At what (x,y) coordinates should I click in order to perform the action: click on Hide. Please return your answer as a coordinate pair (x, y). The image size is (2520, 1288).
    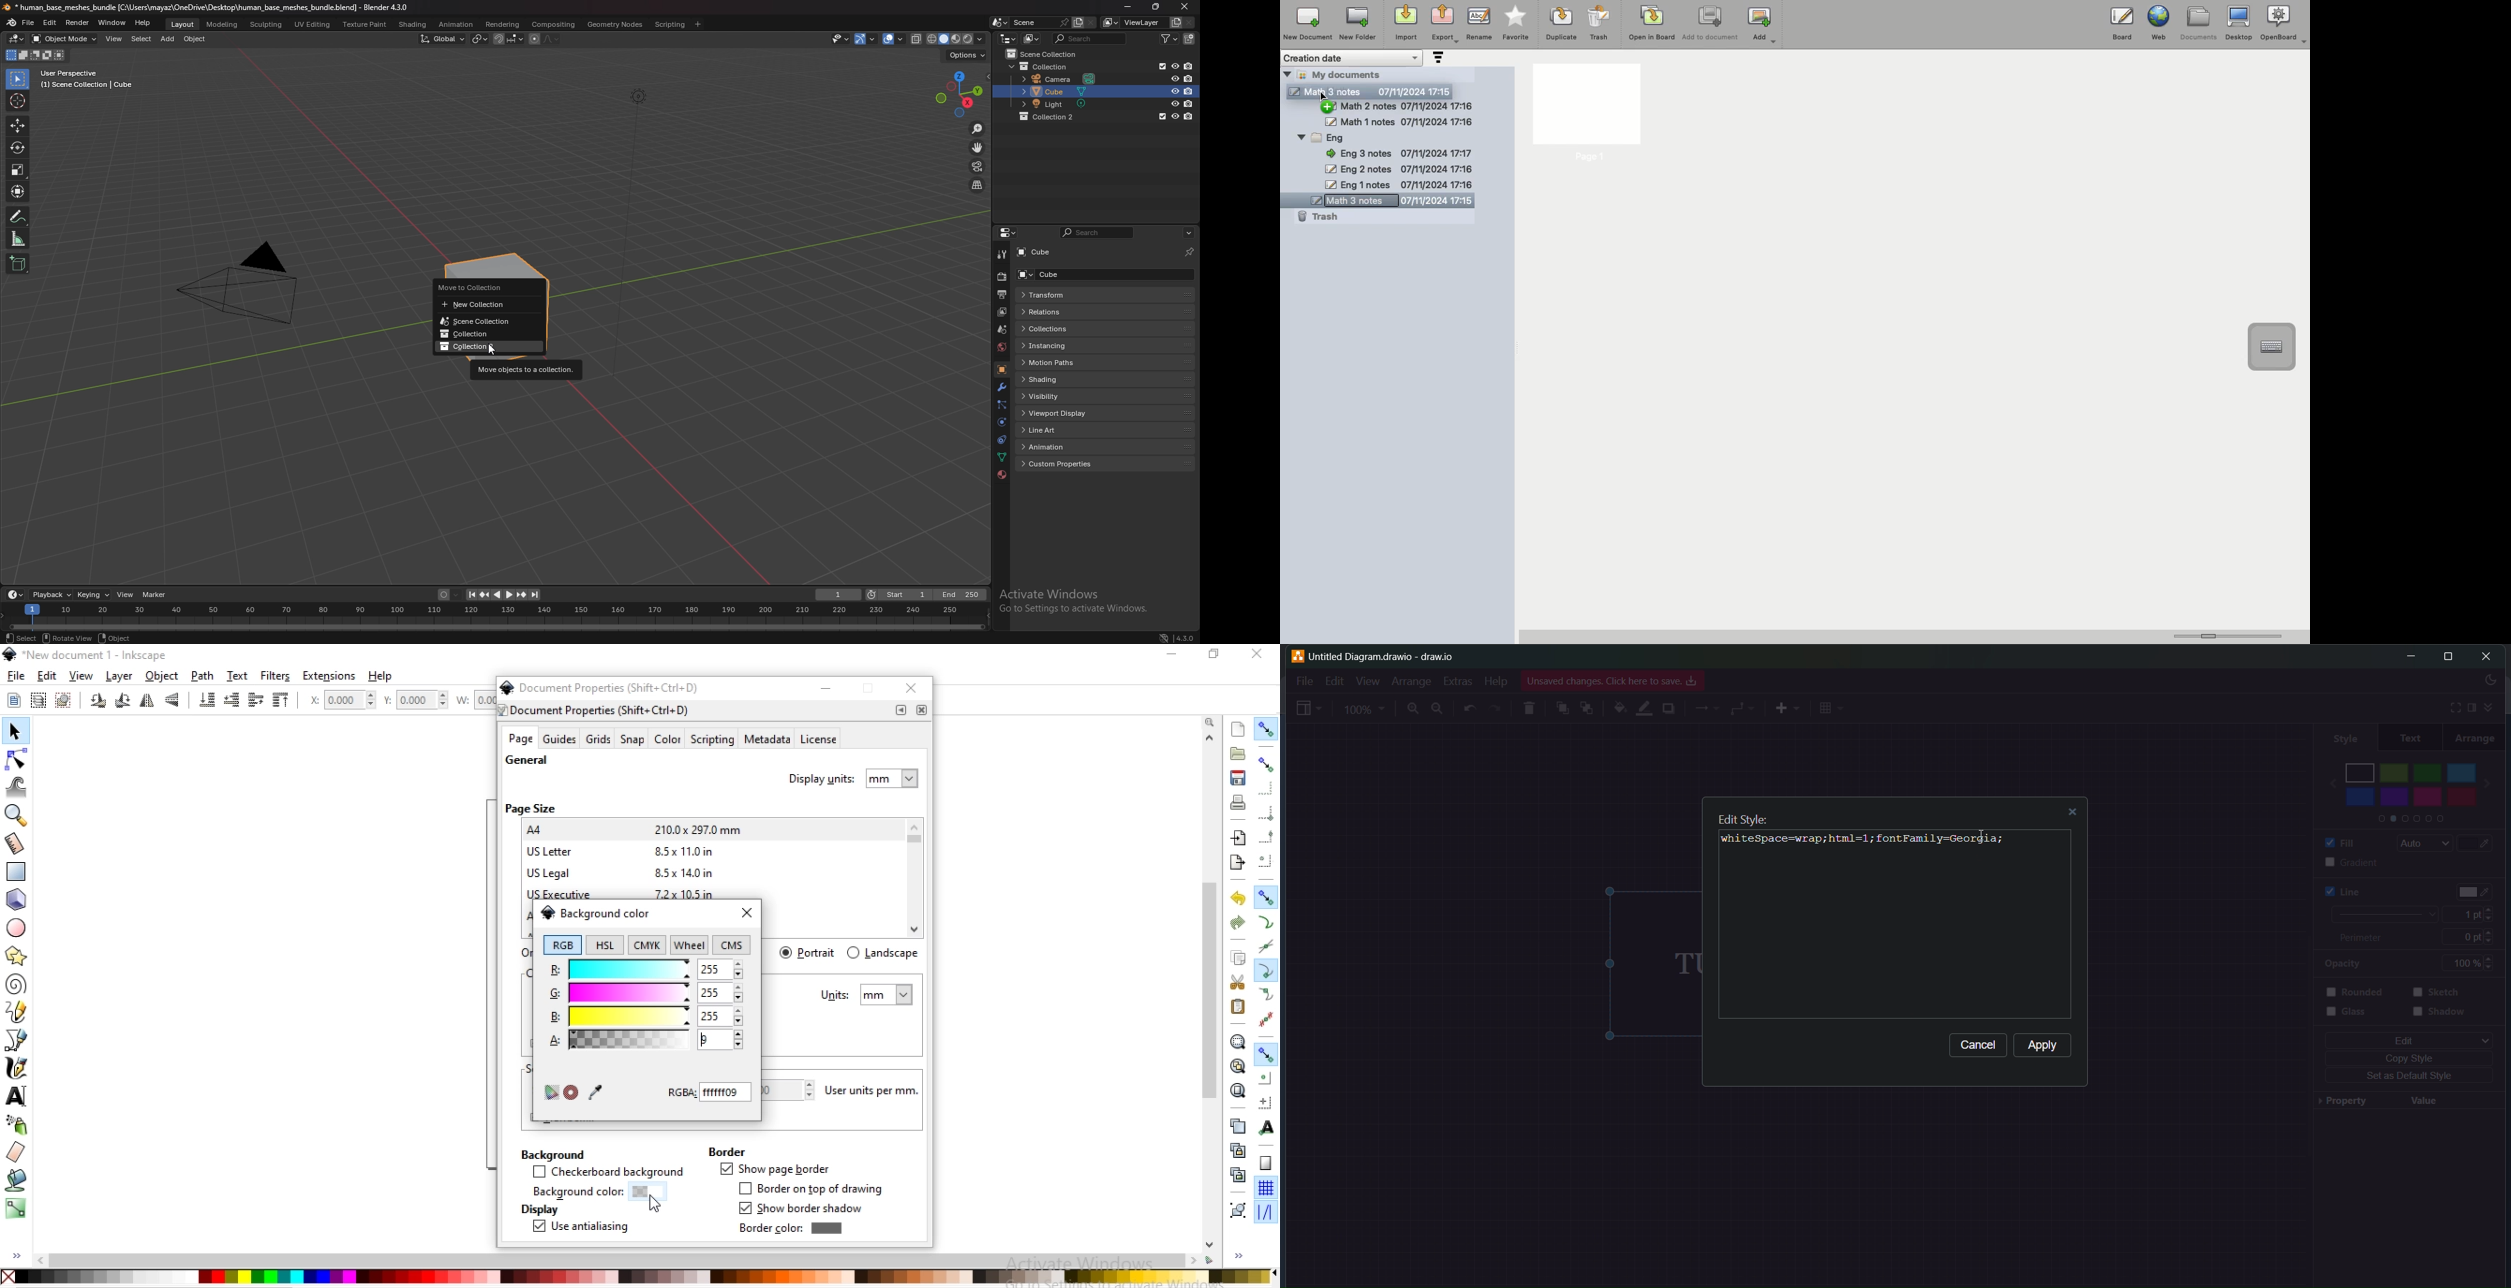
    Looking at the image, I should click on (1301, 139).